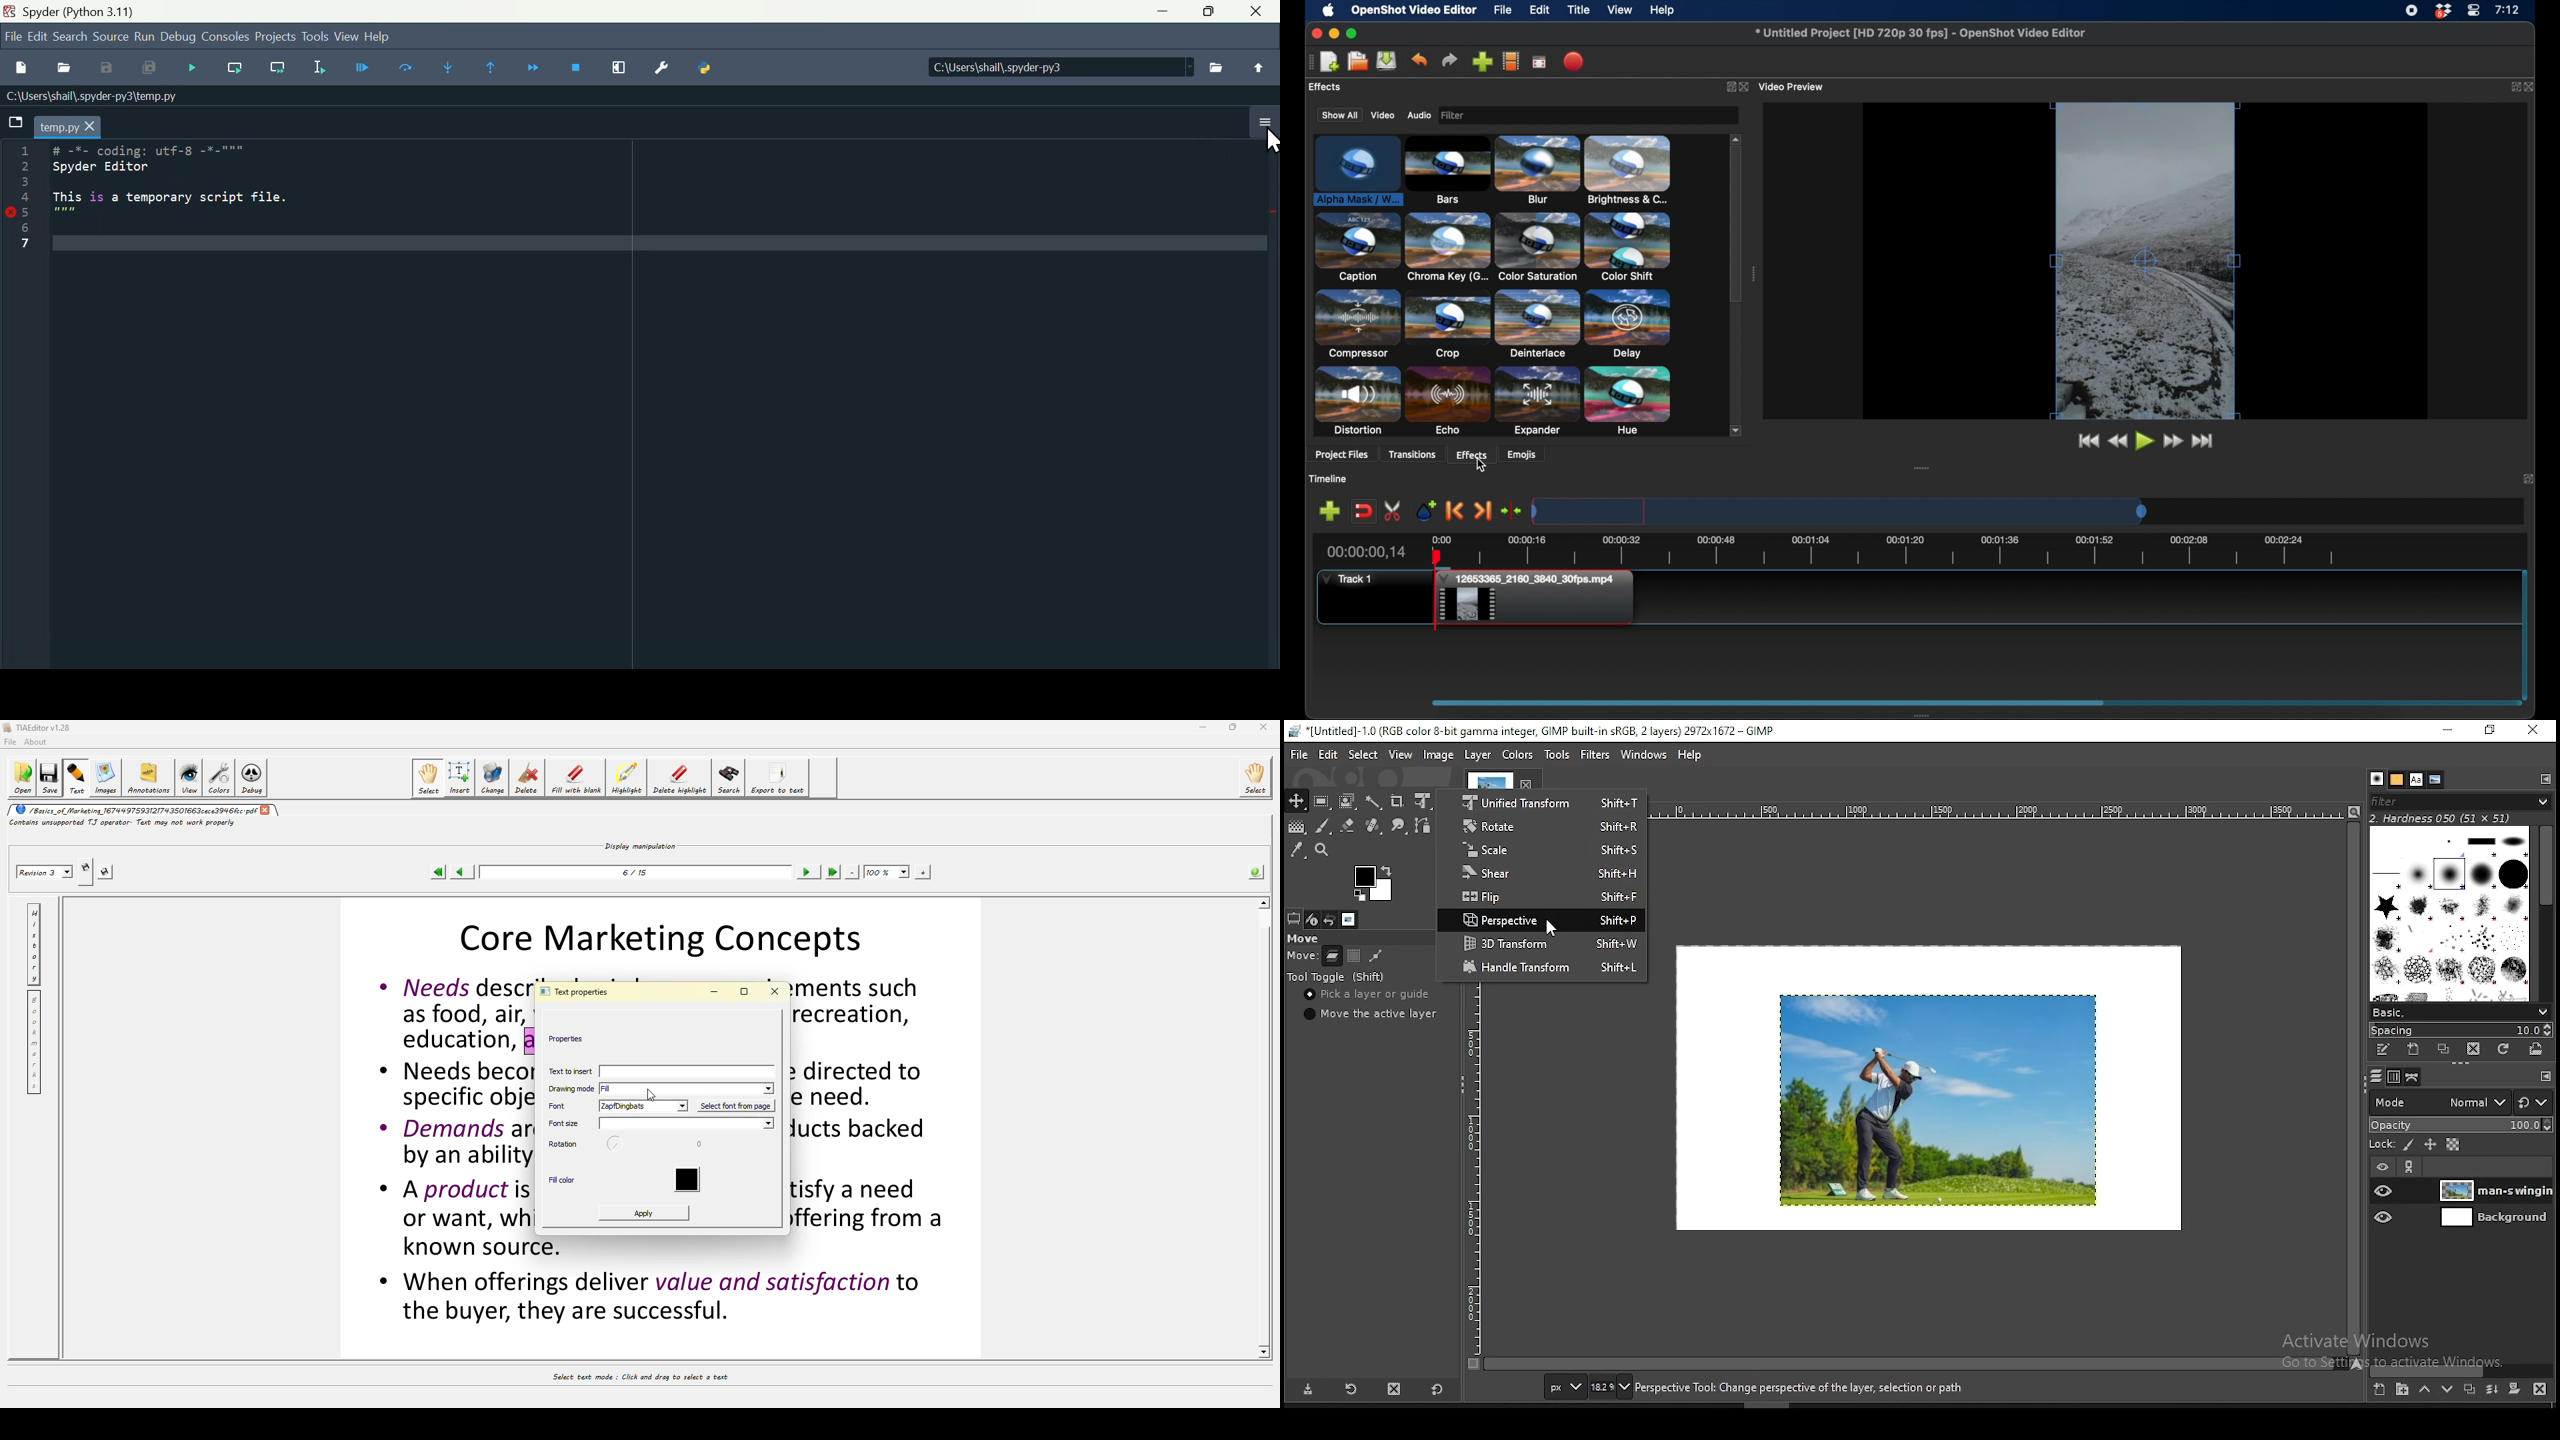 The image size is (2576, 1456). I want to click on compressor, so click(1356, 323).